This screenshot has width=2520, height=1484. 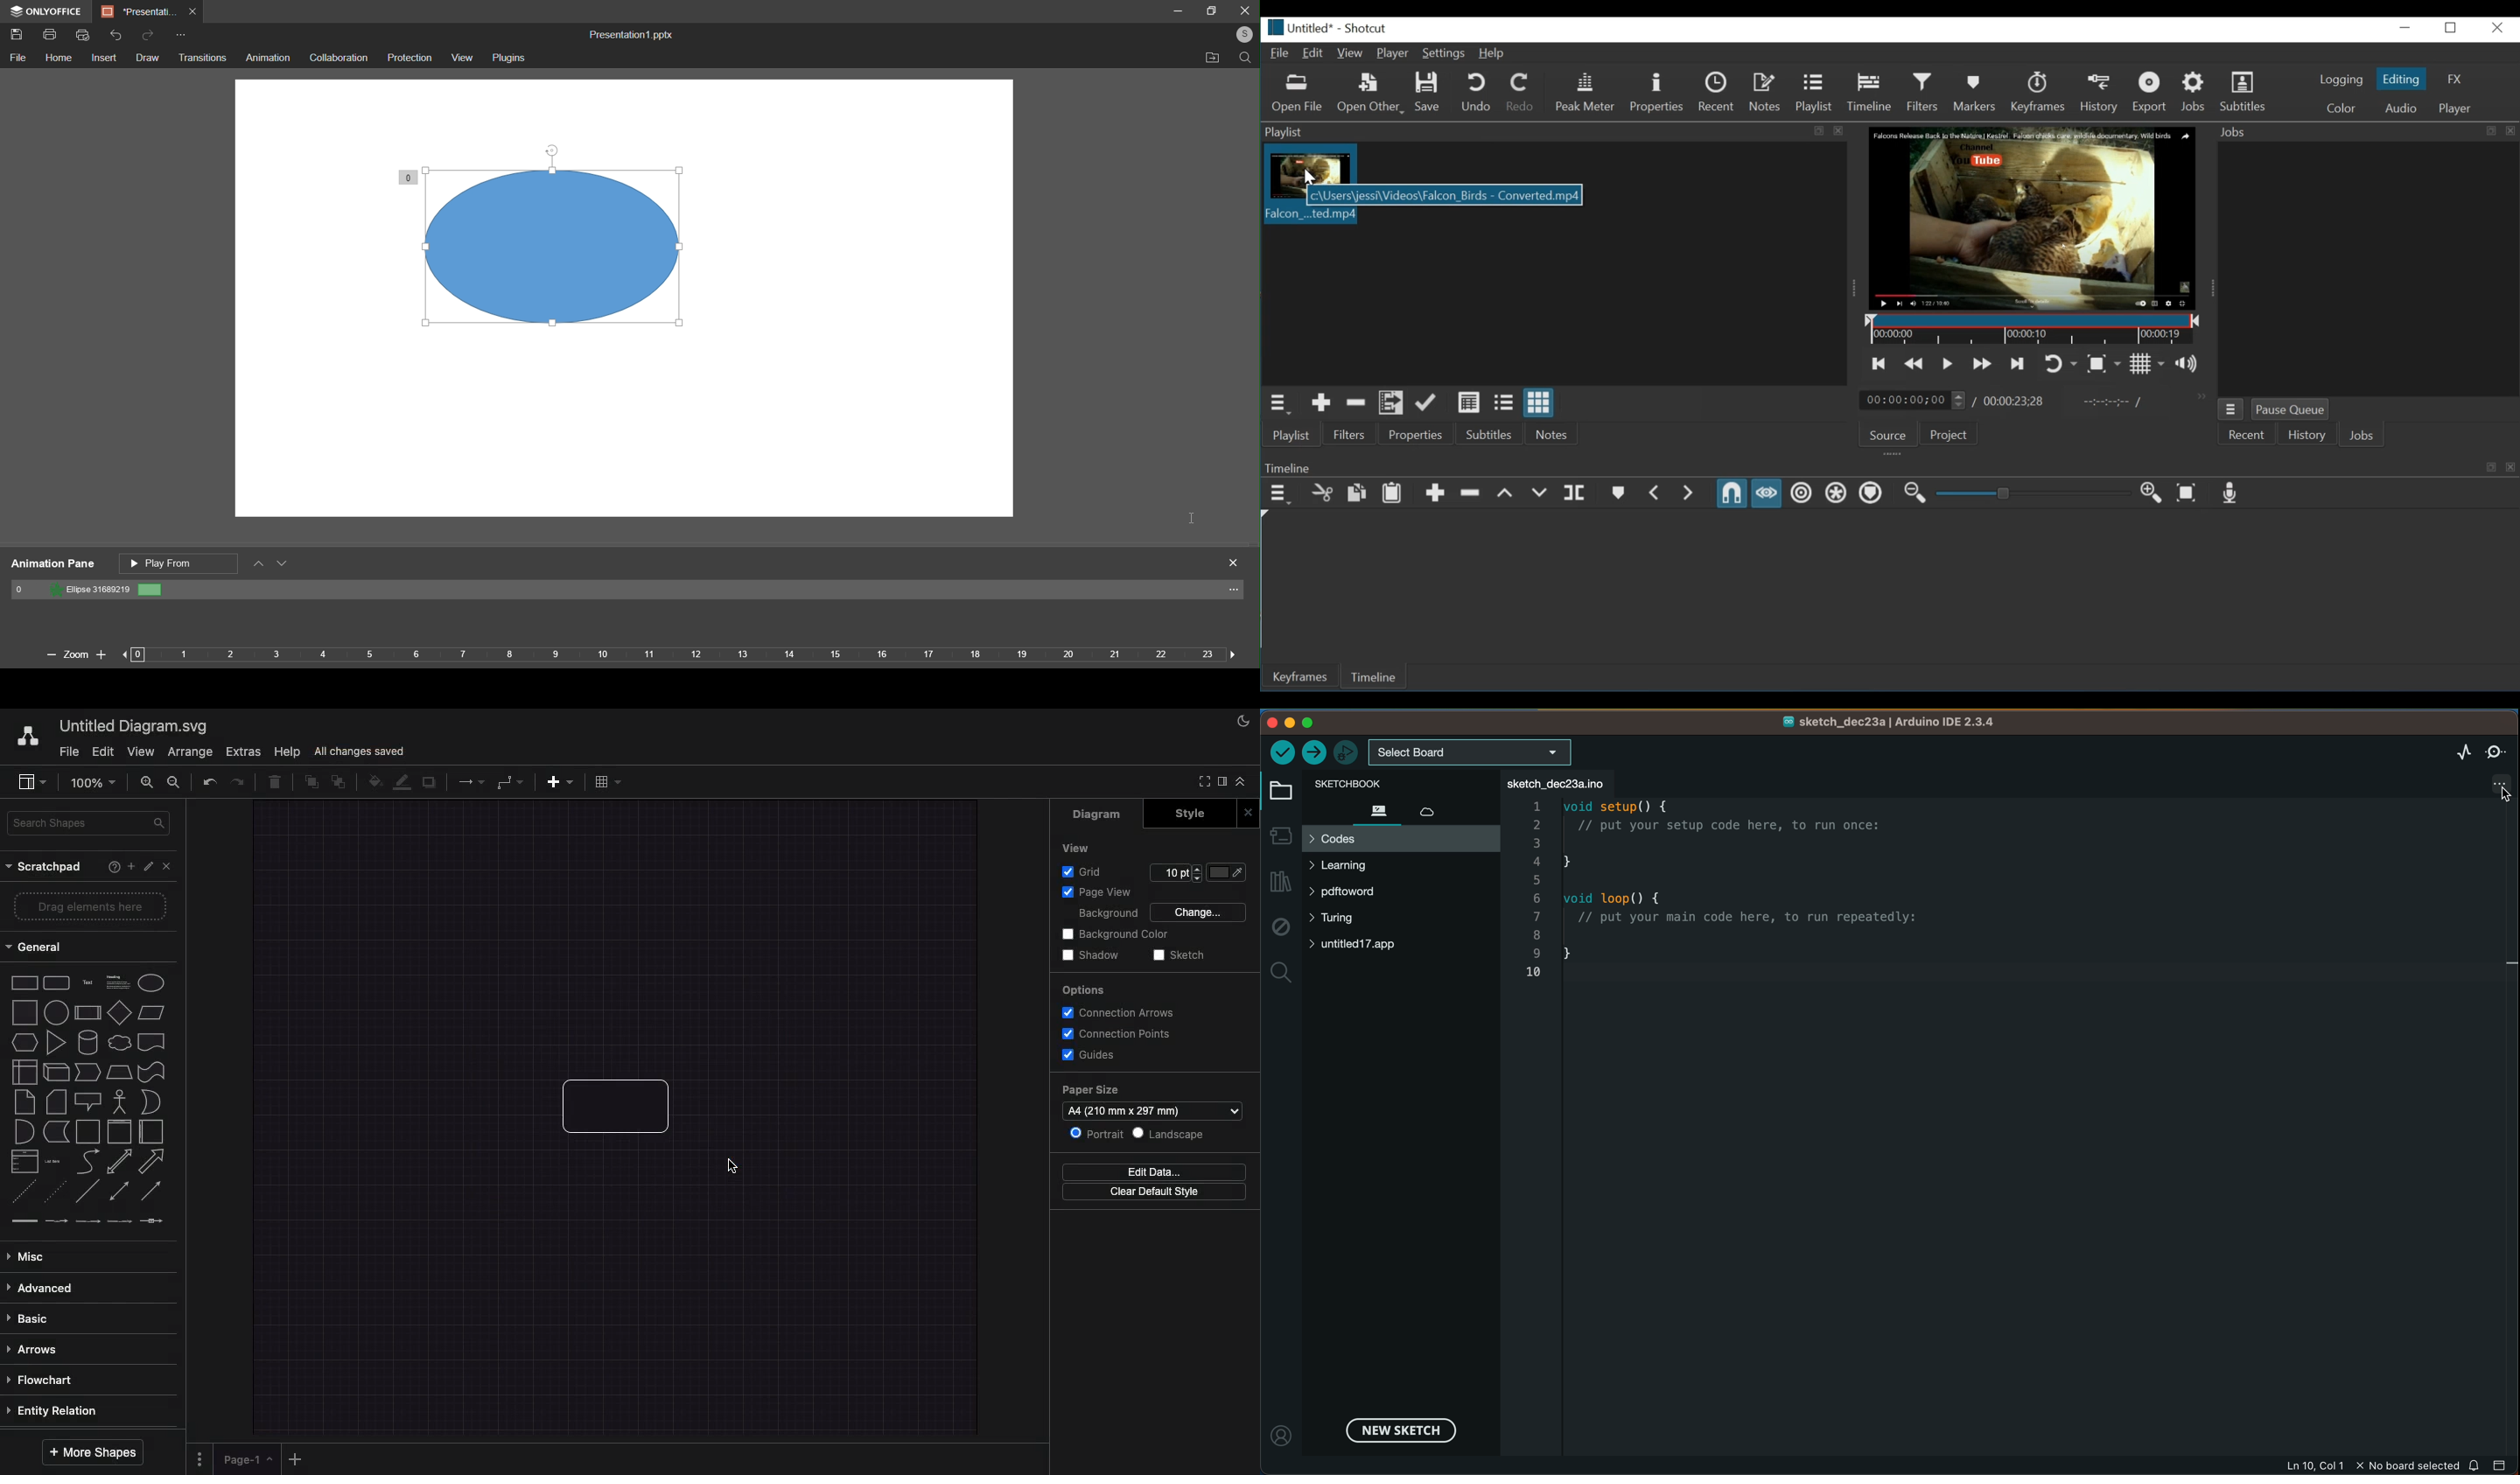 What do you see at coordinates (1870, 91) in the screenshot?
I see `Timeline` at bounding box center [1870, 91].